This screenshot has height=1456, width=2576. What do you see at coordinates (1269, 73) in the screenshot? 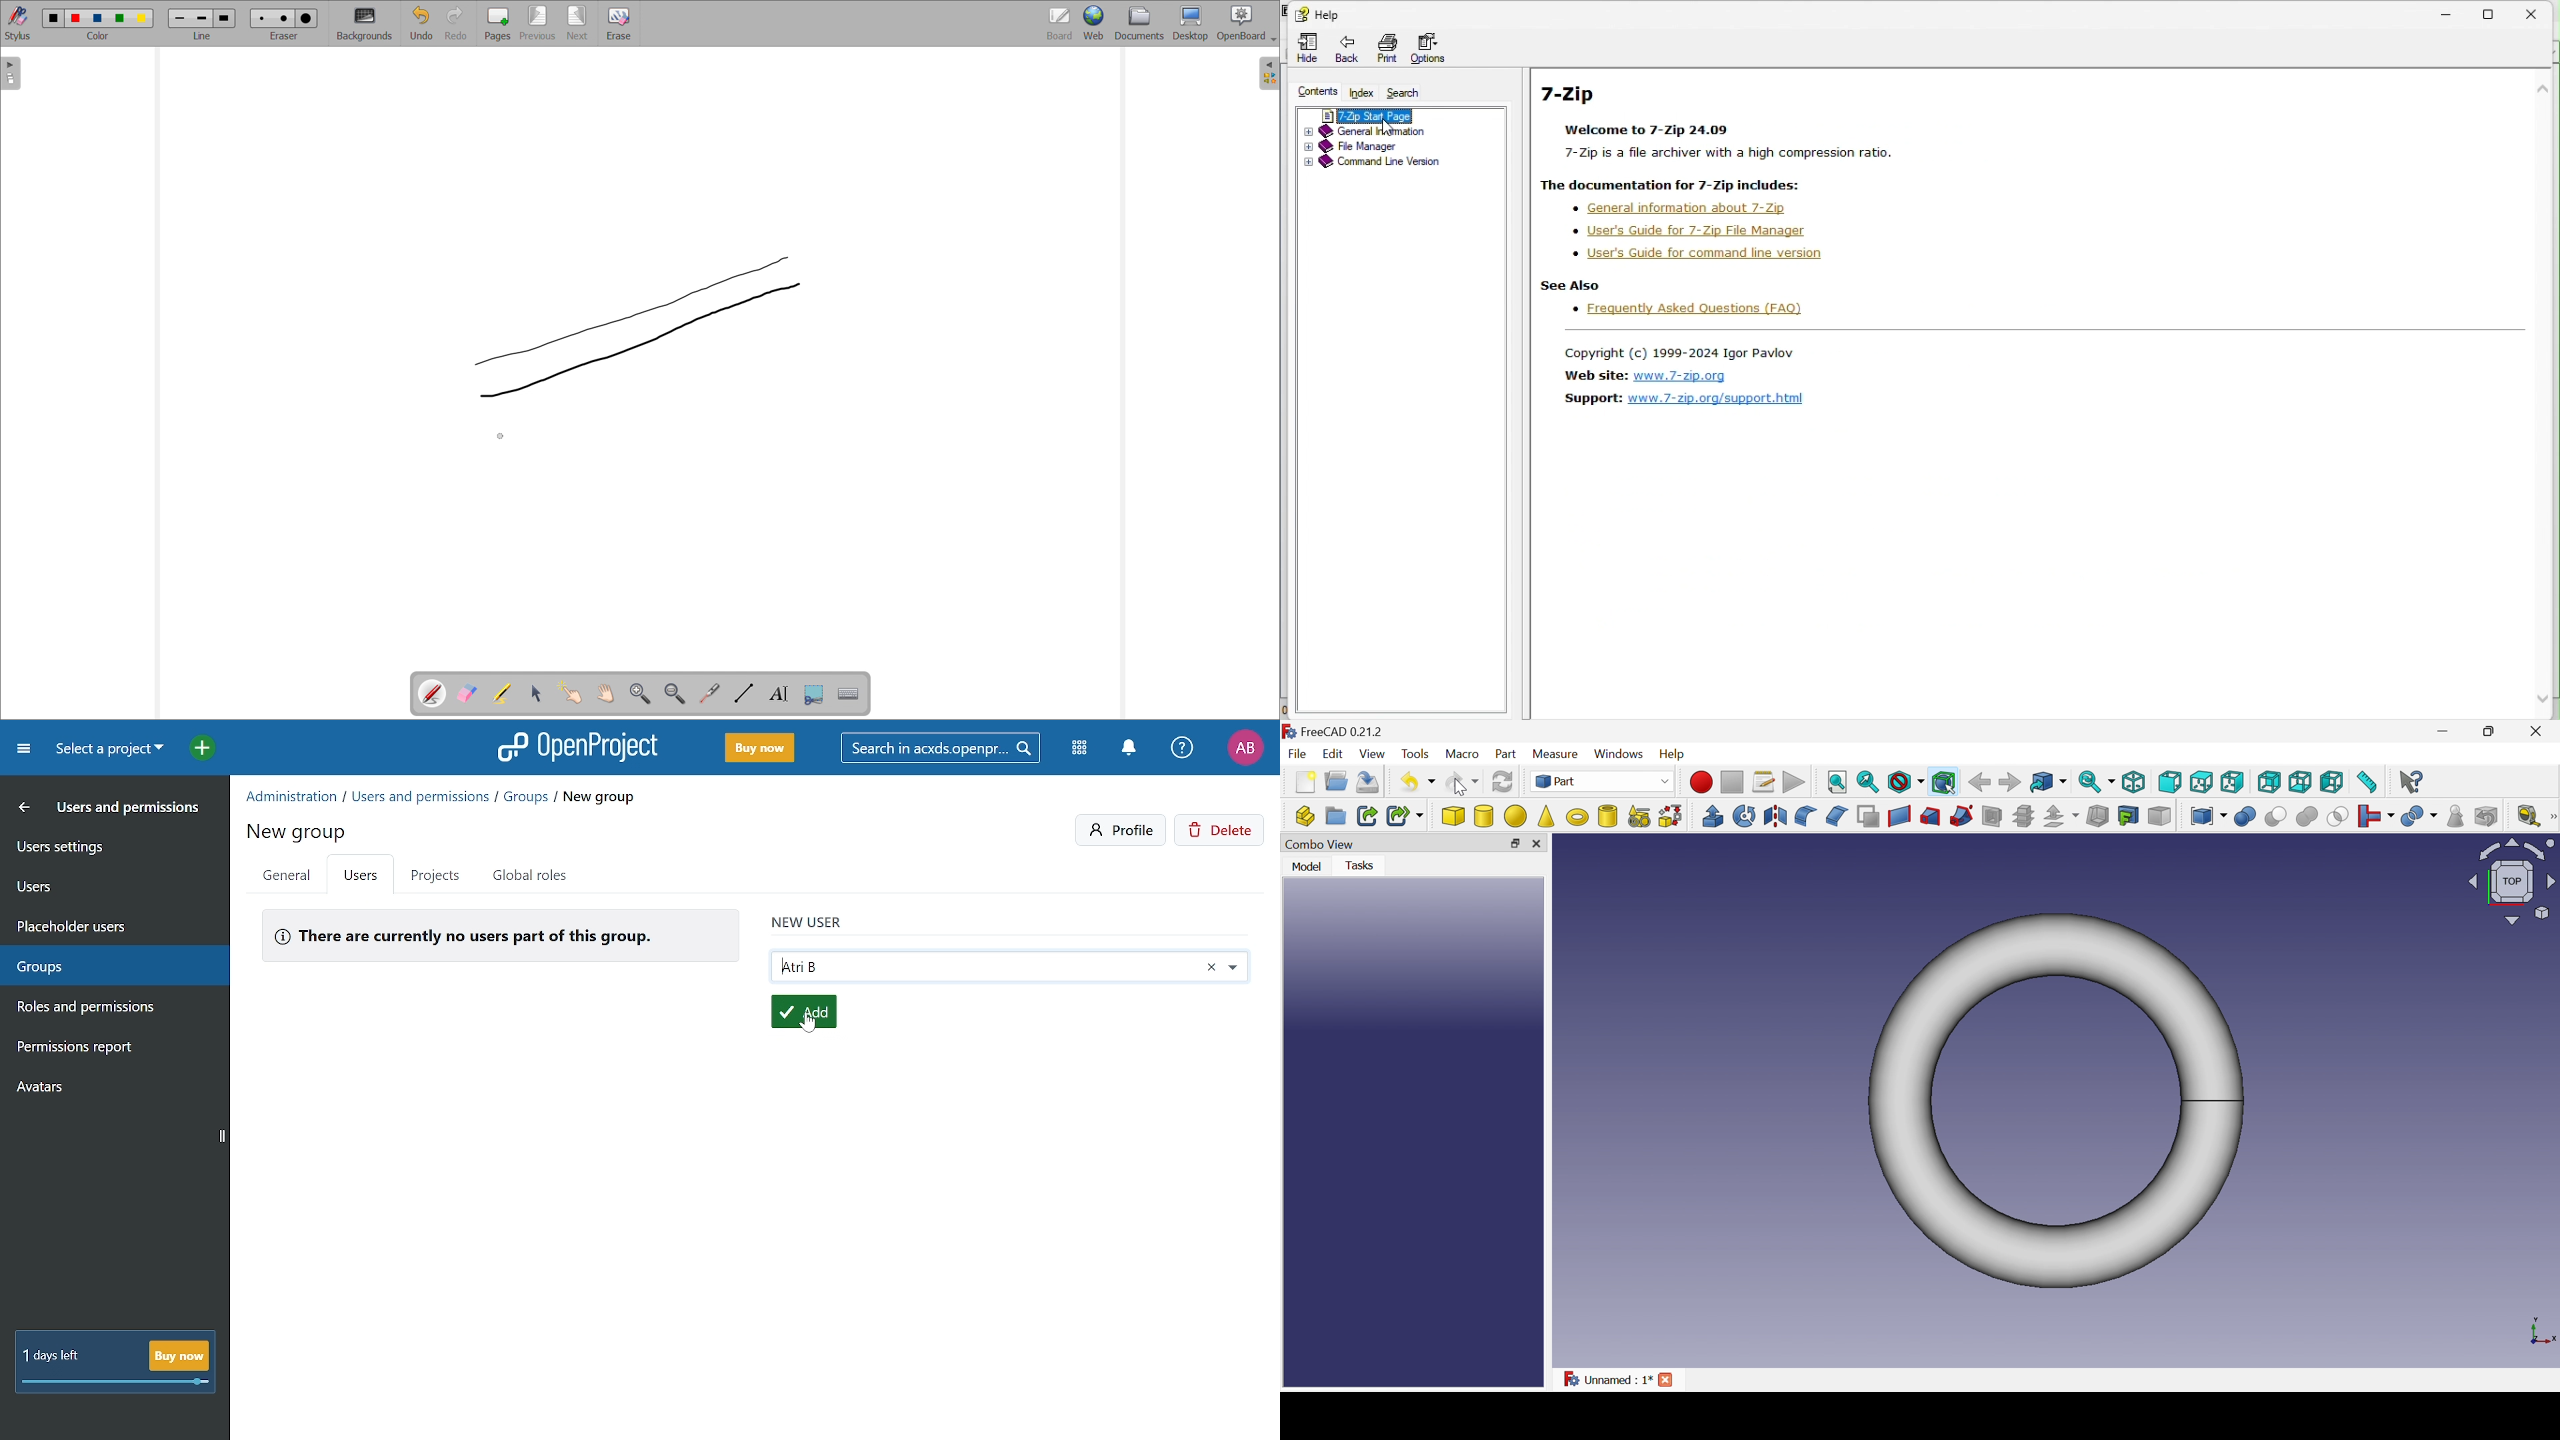
I see `open folder view` at bounding box center [1269, 73].